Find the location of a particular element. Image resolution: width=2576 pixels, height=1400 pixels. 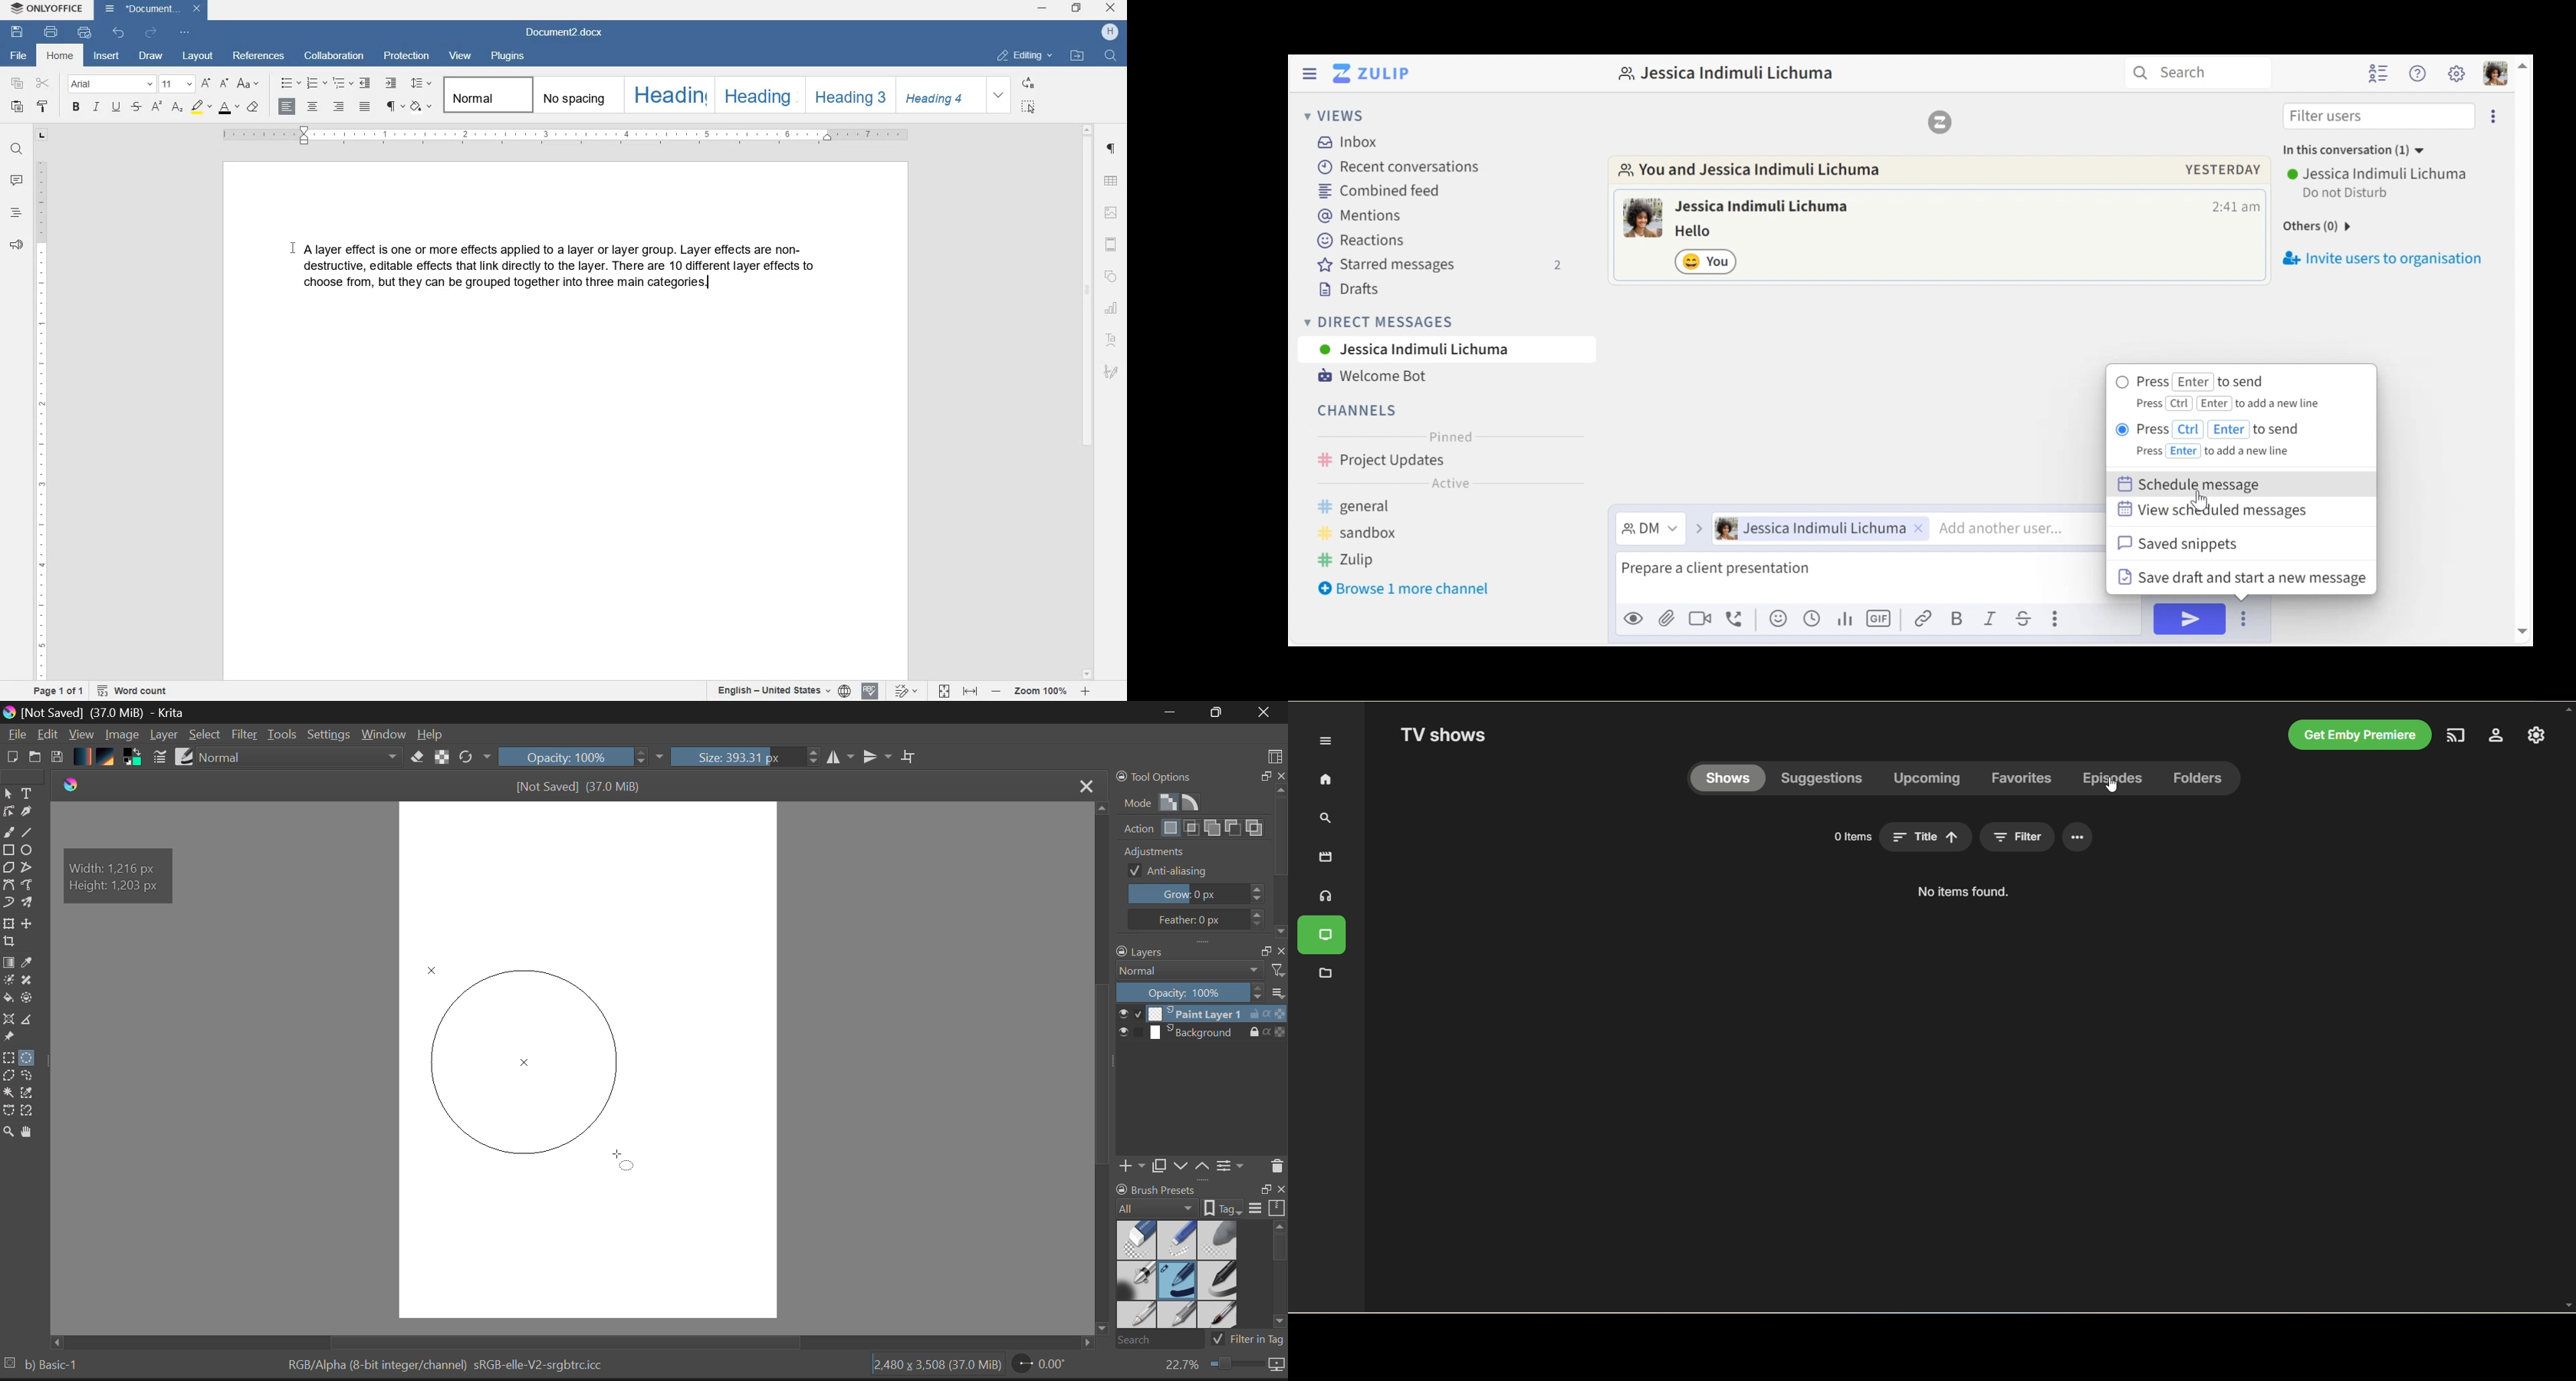

word count is located at coordinates (132, 691).